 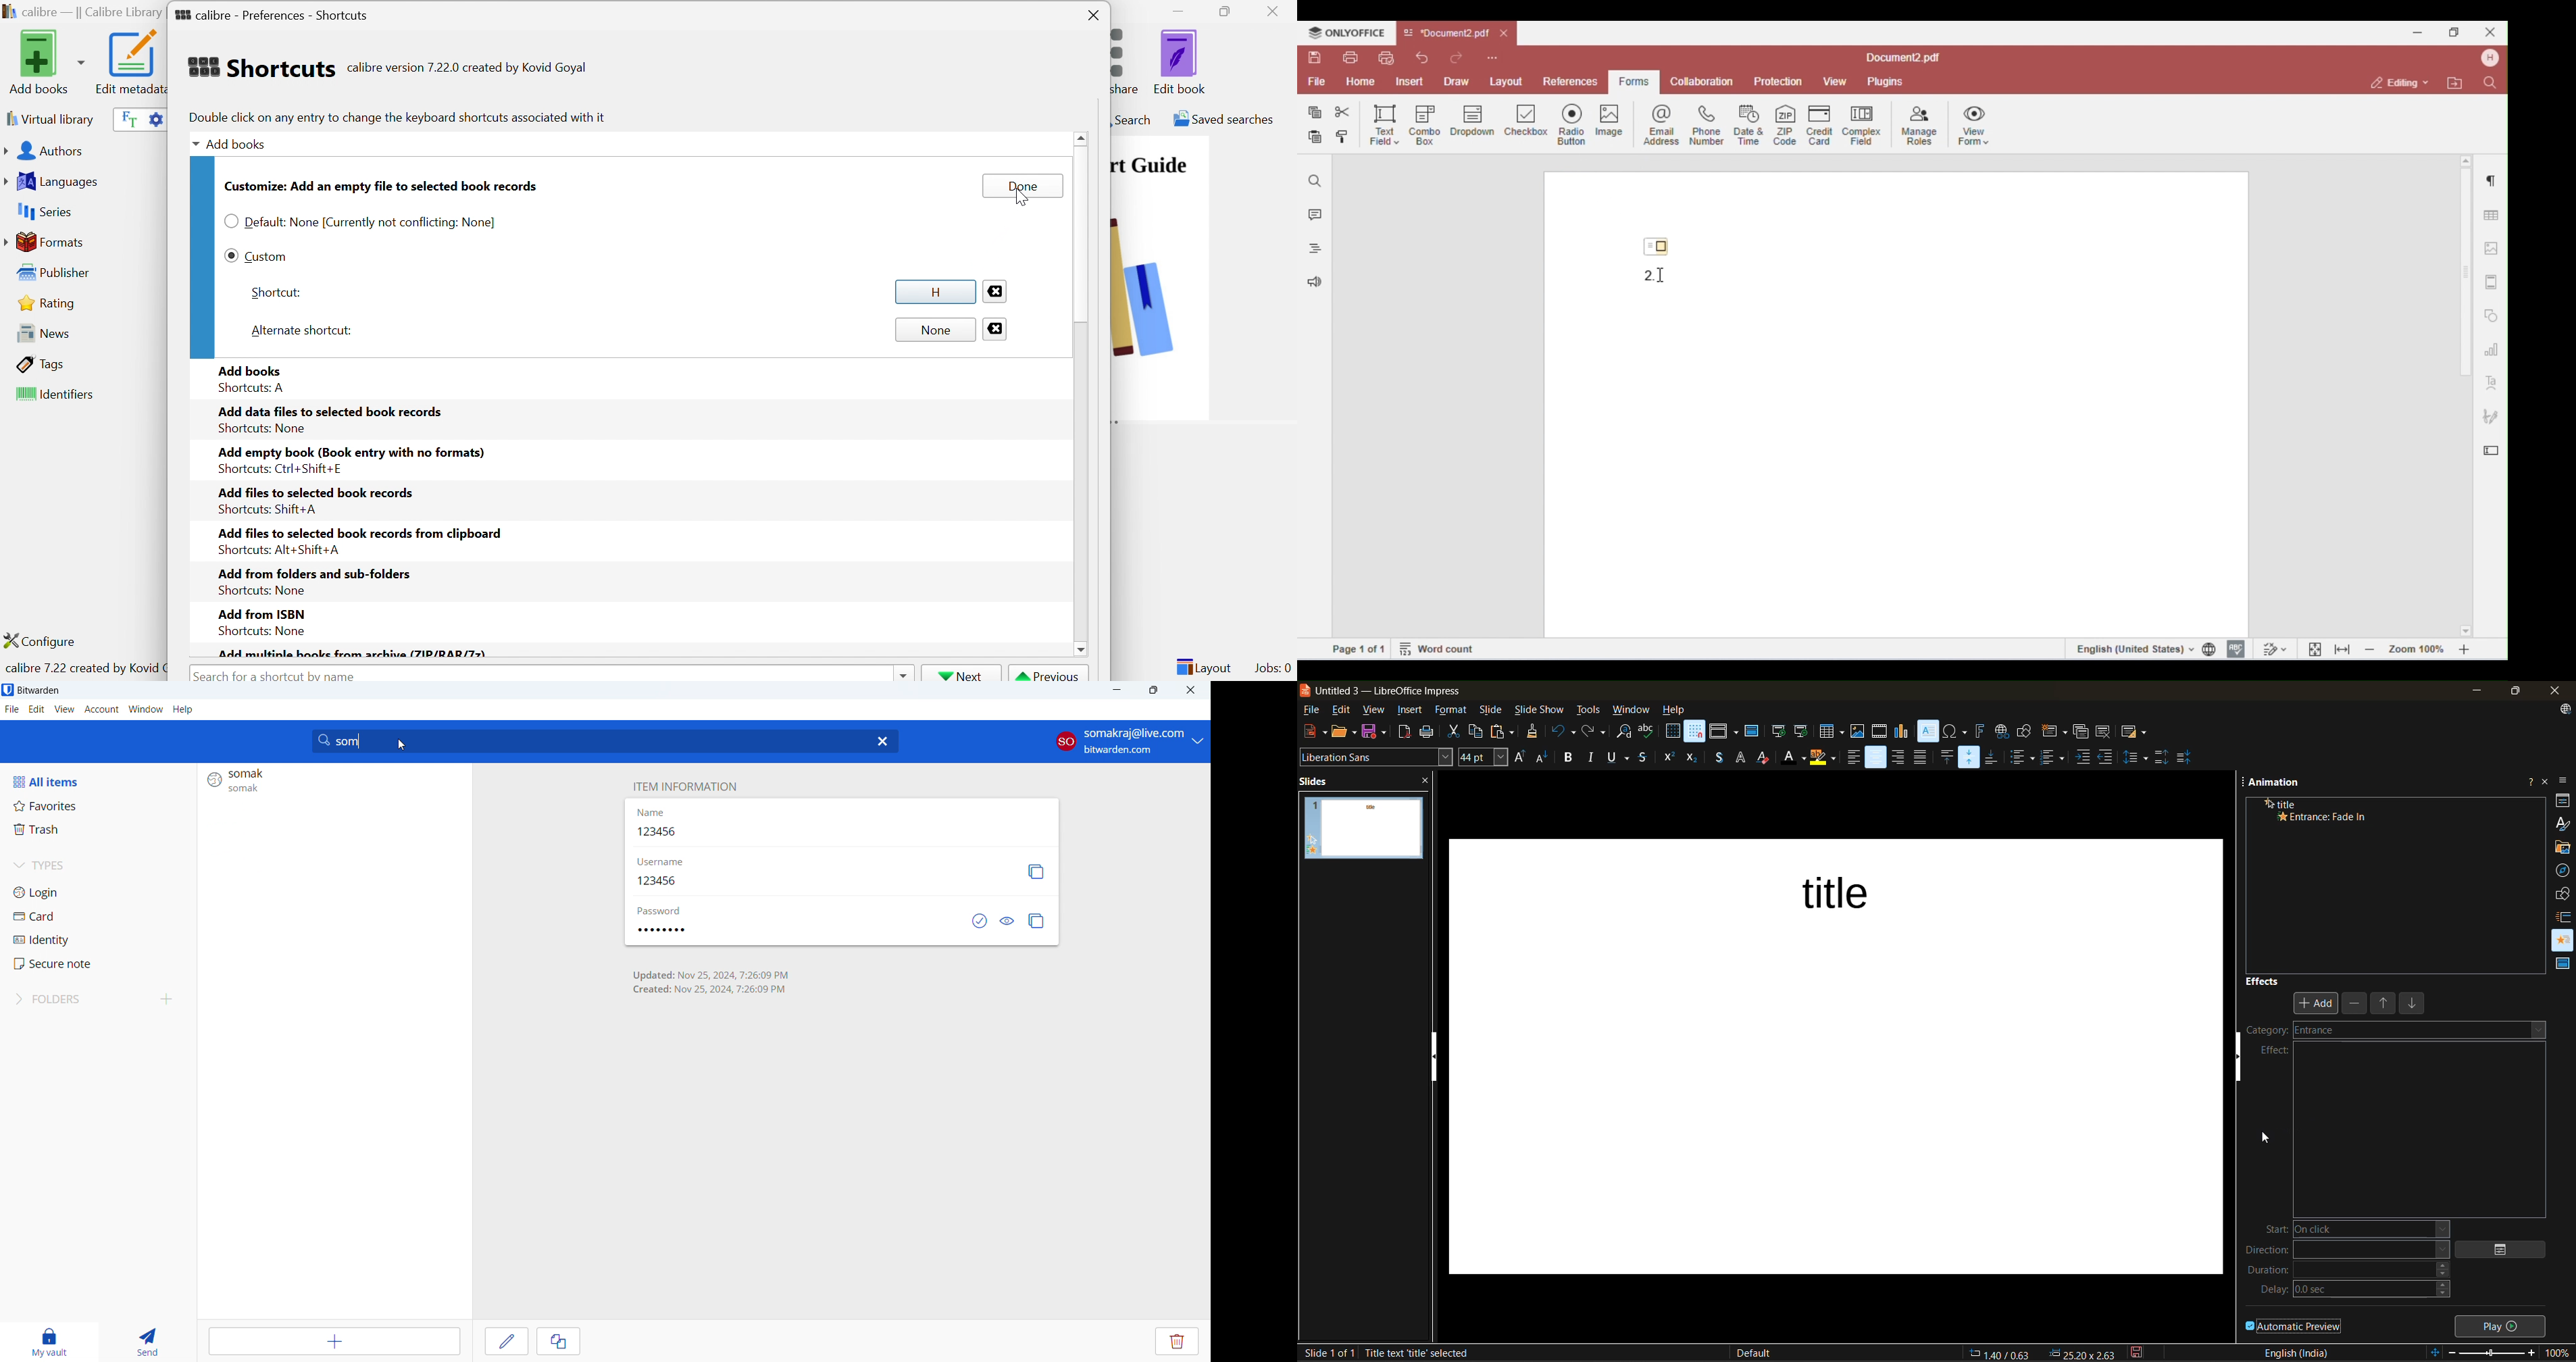 What do you see at coordinates (1993, 756) in the screenshot?
I see `align bottom` at bounding box center [1993, 756].